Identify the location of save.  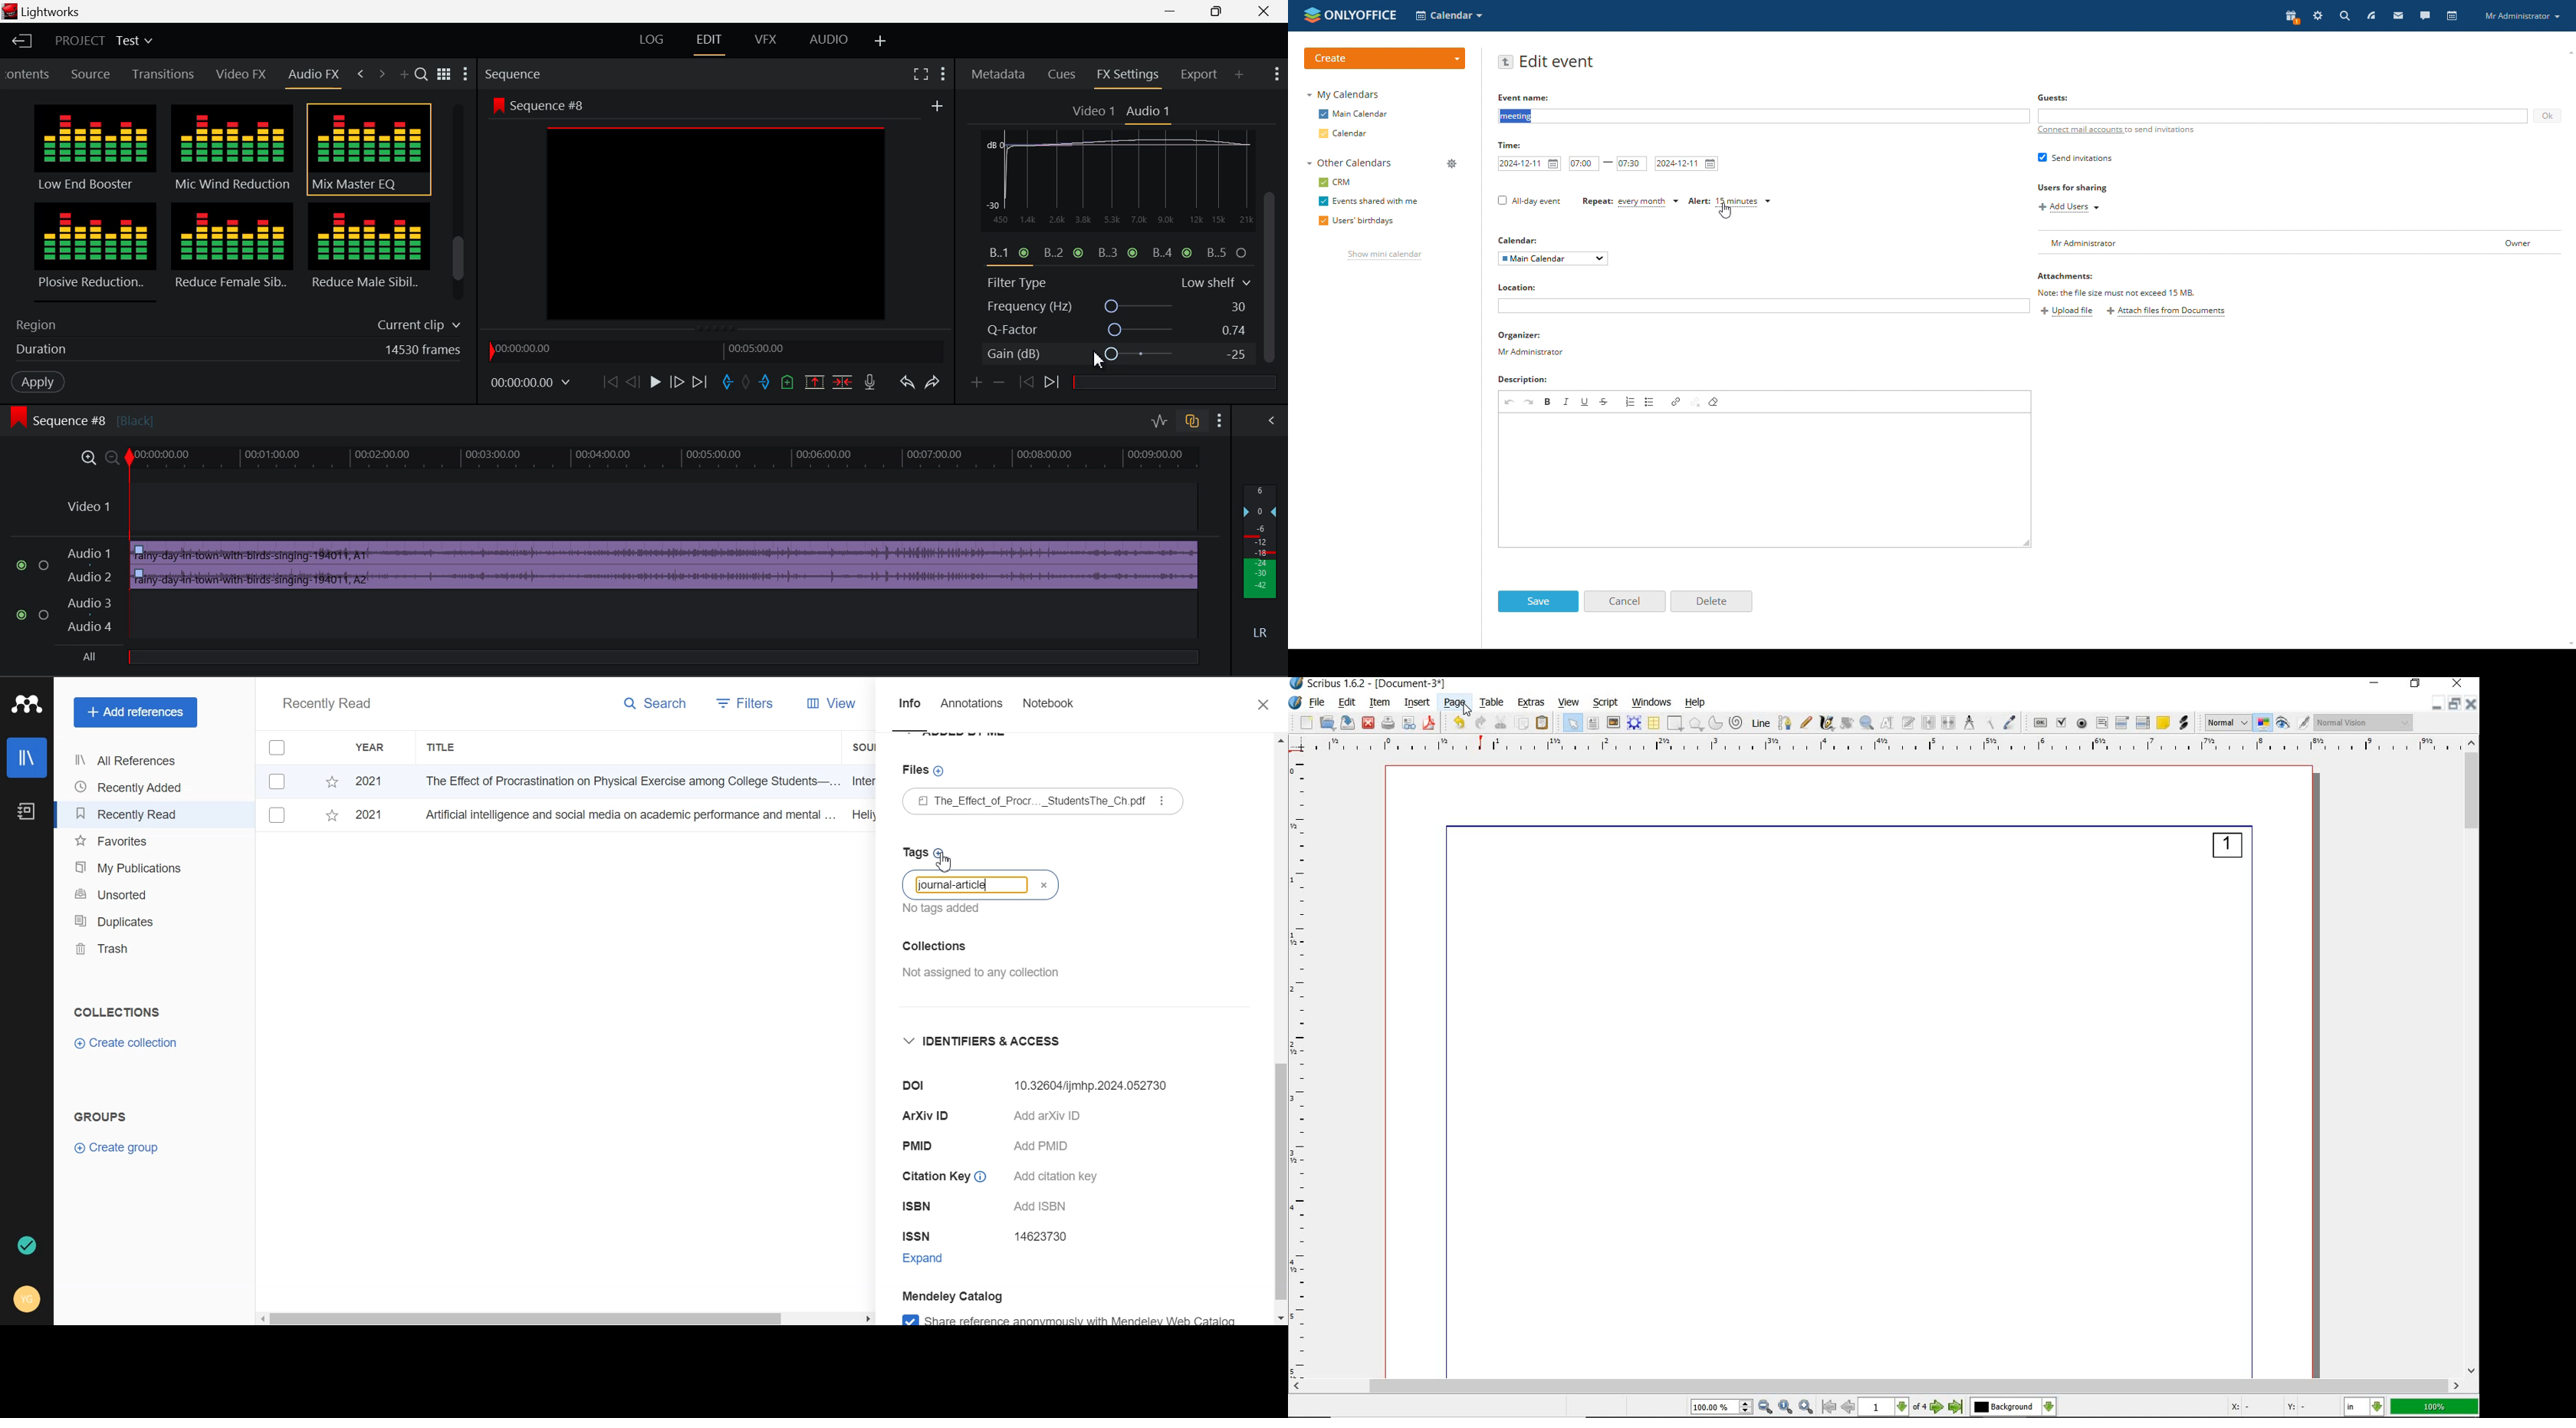
(1346, 723).